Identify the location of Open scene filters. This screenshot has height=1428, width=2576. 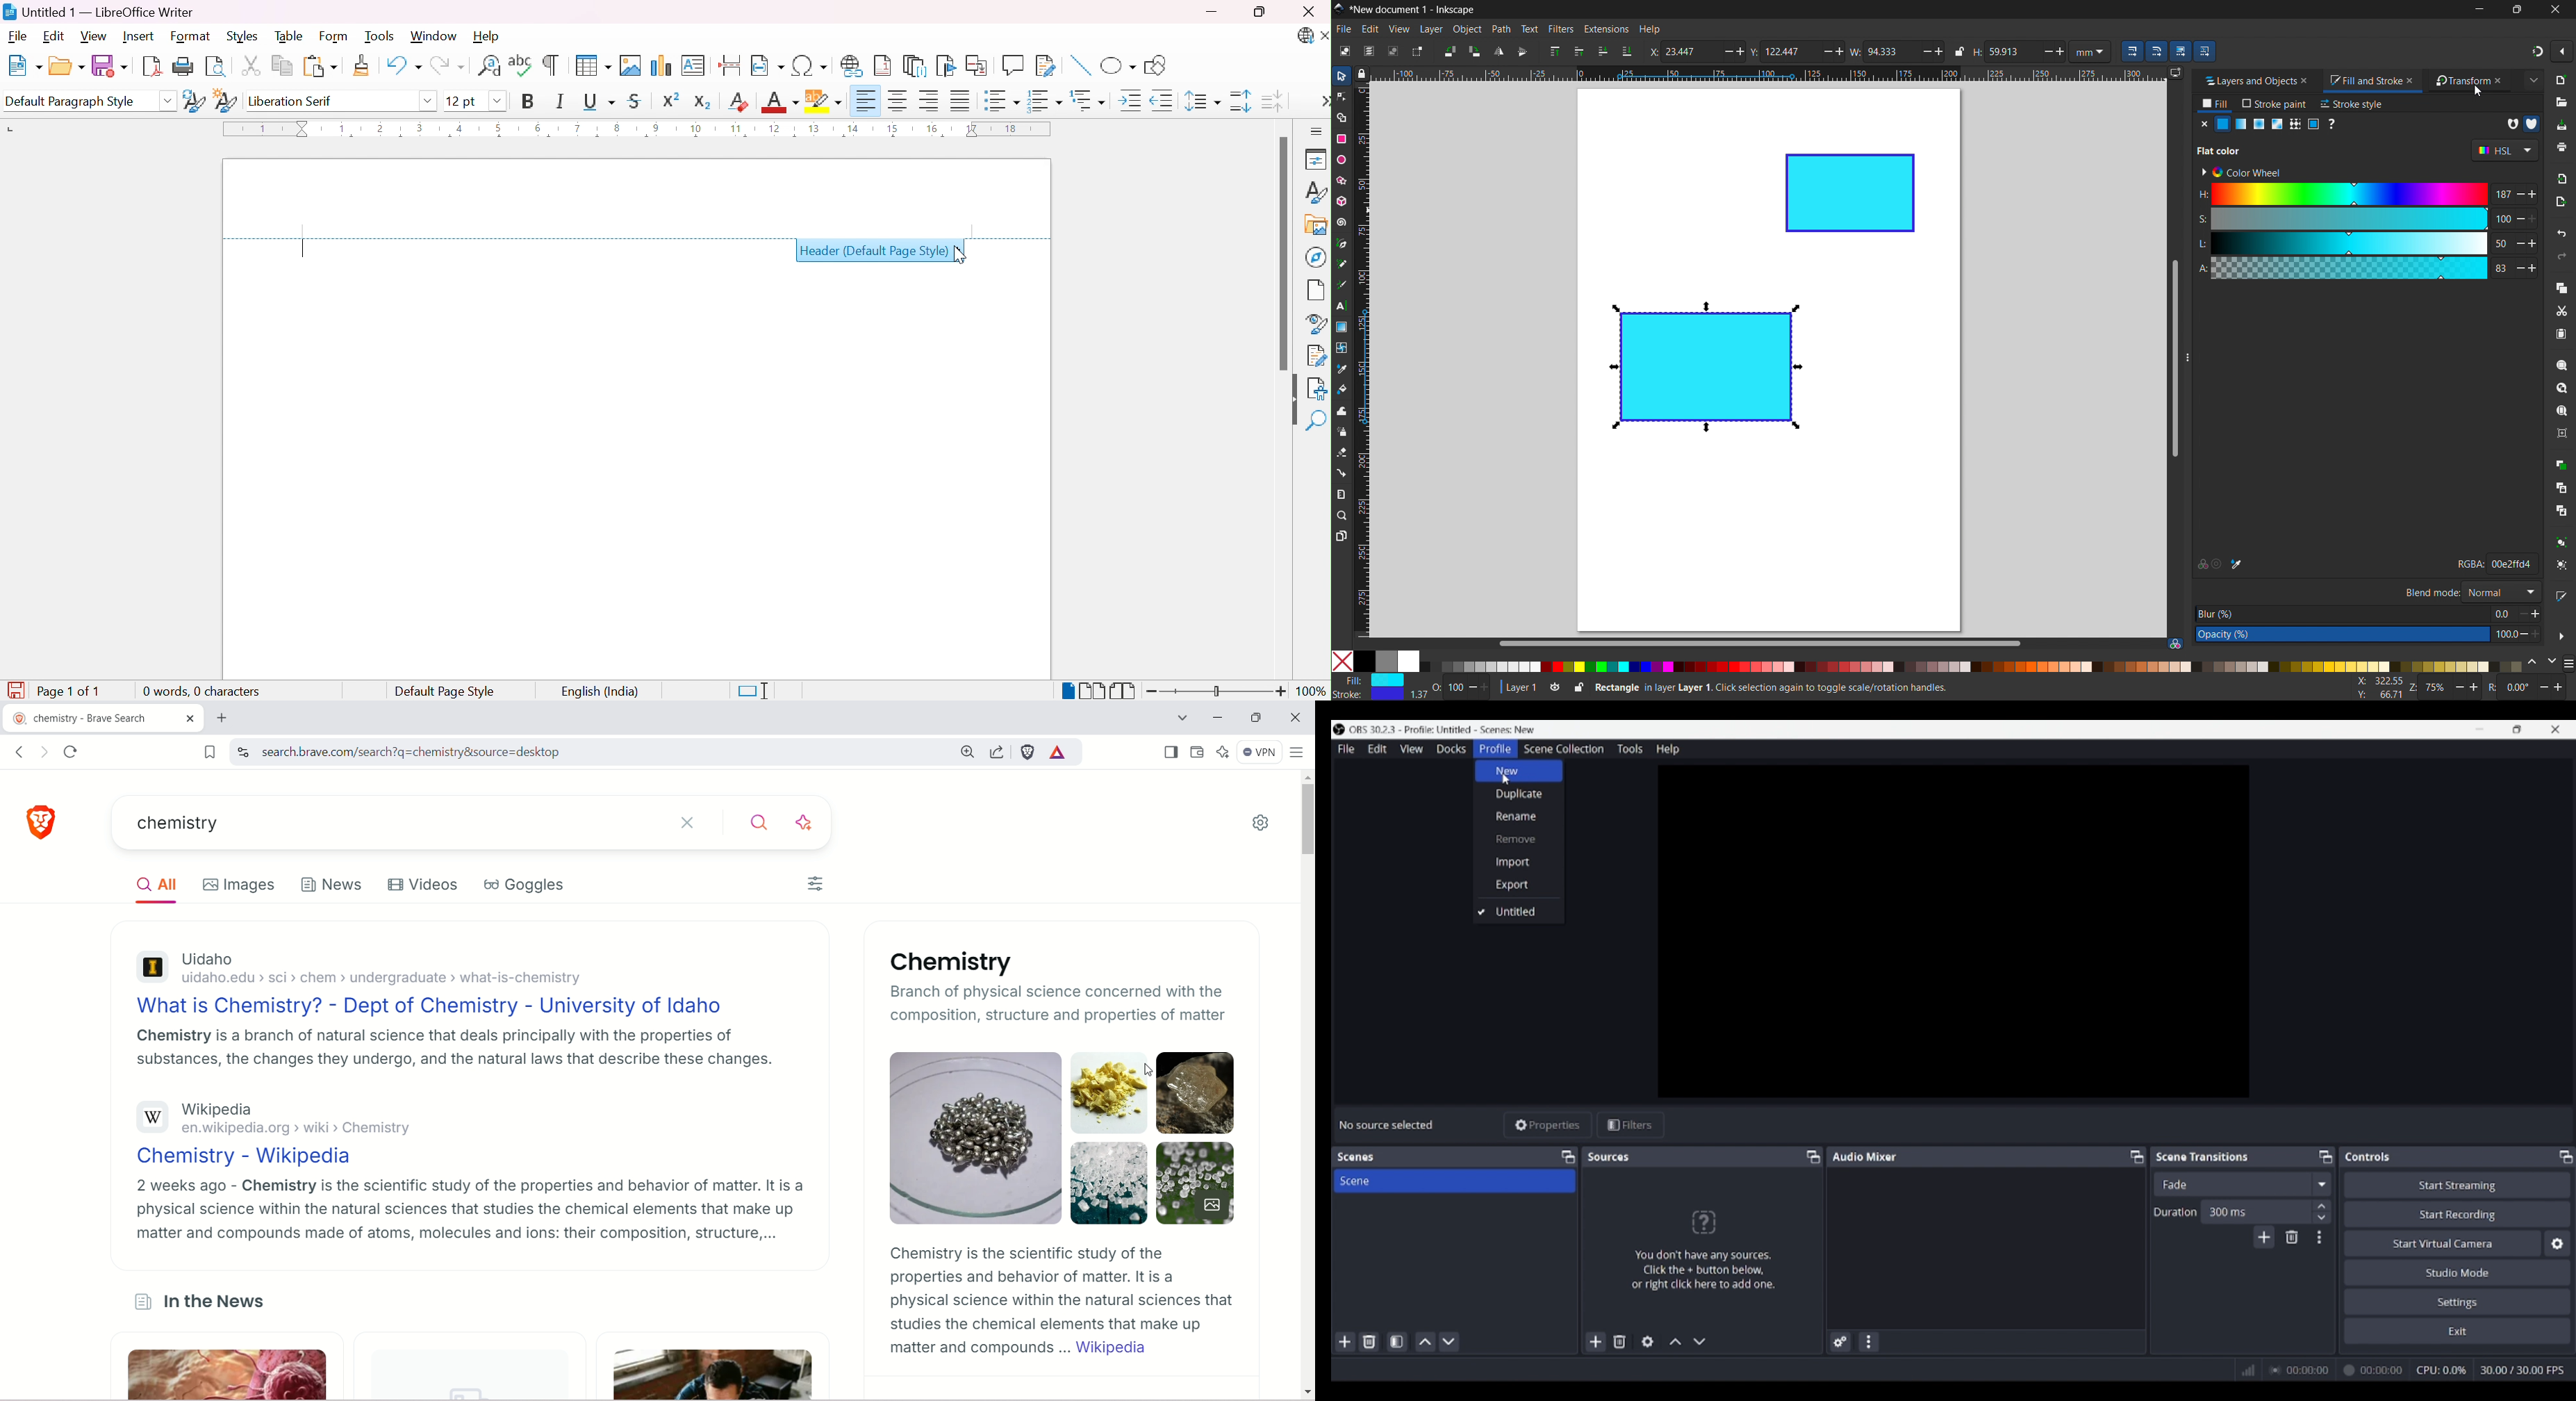
(1397, 1341).